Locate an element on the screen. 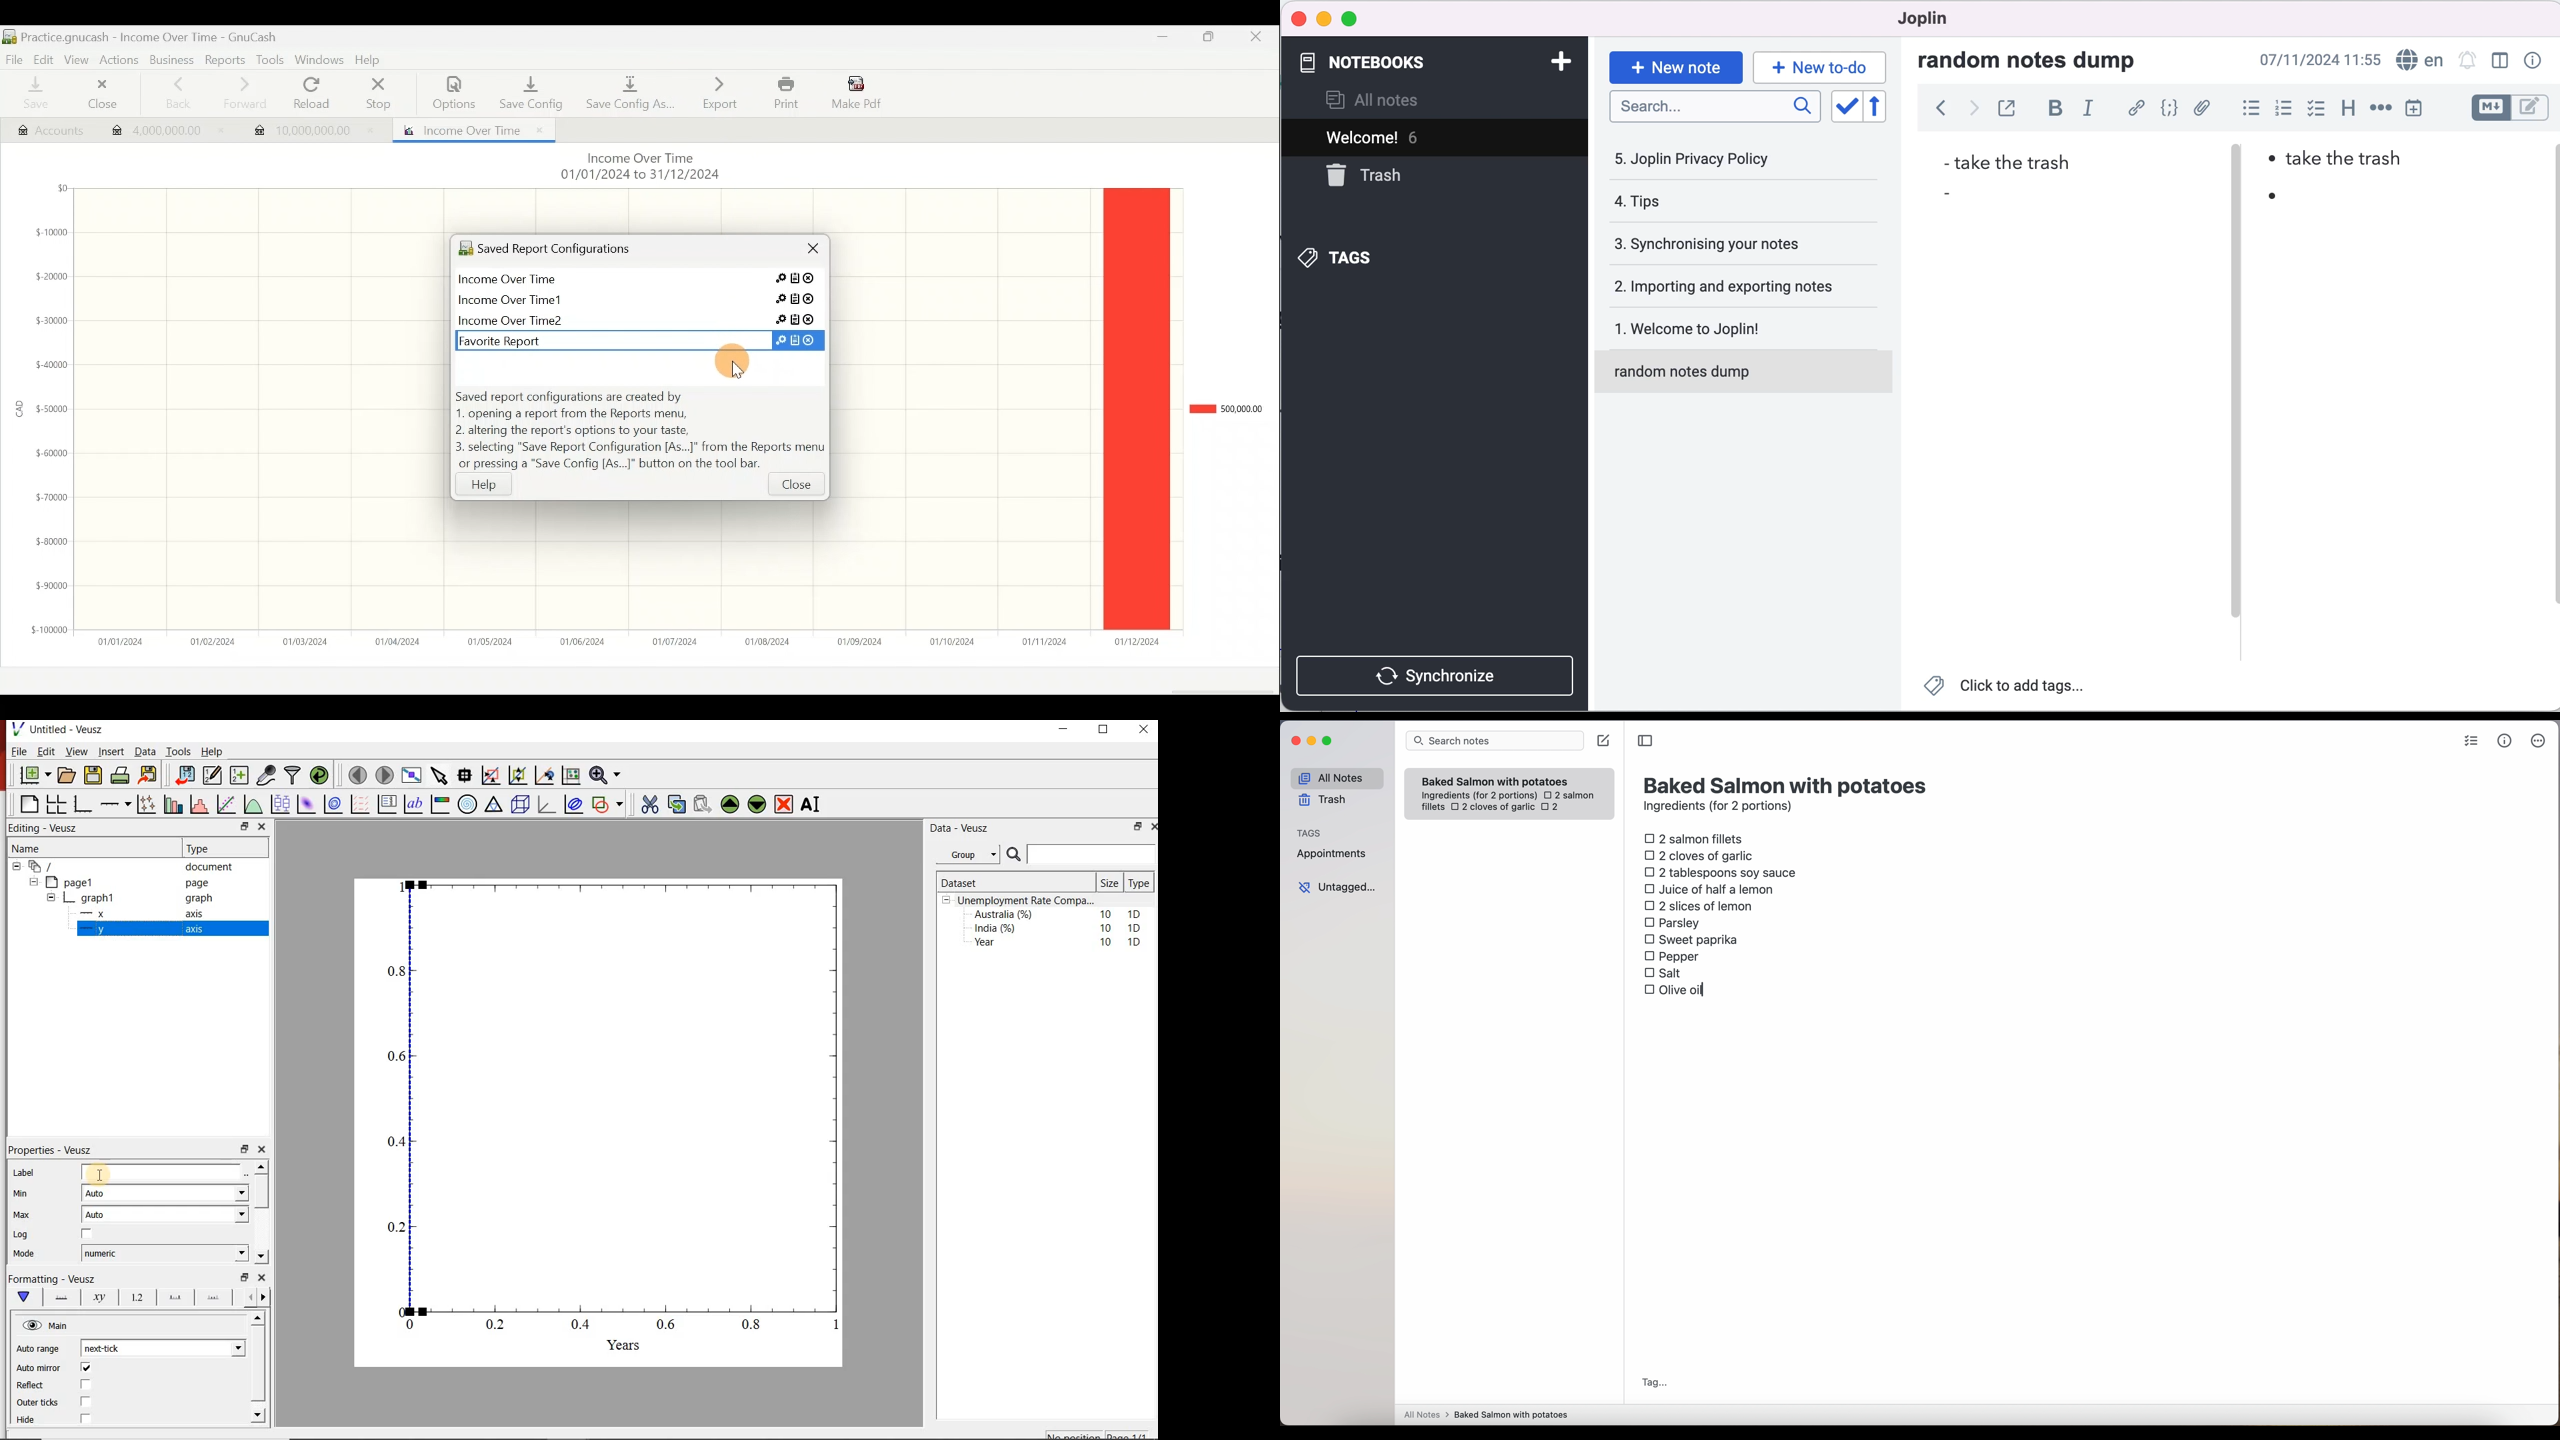  toggle editors is located at coordinates (2509, 110).